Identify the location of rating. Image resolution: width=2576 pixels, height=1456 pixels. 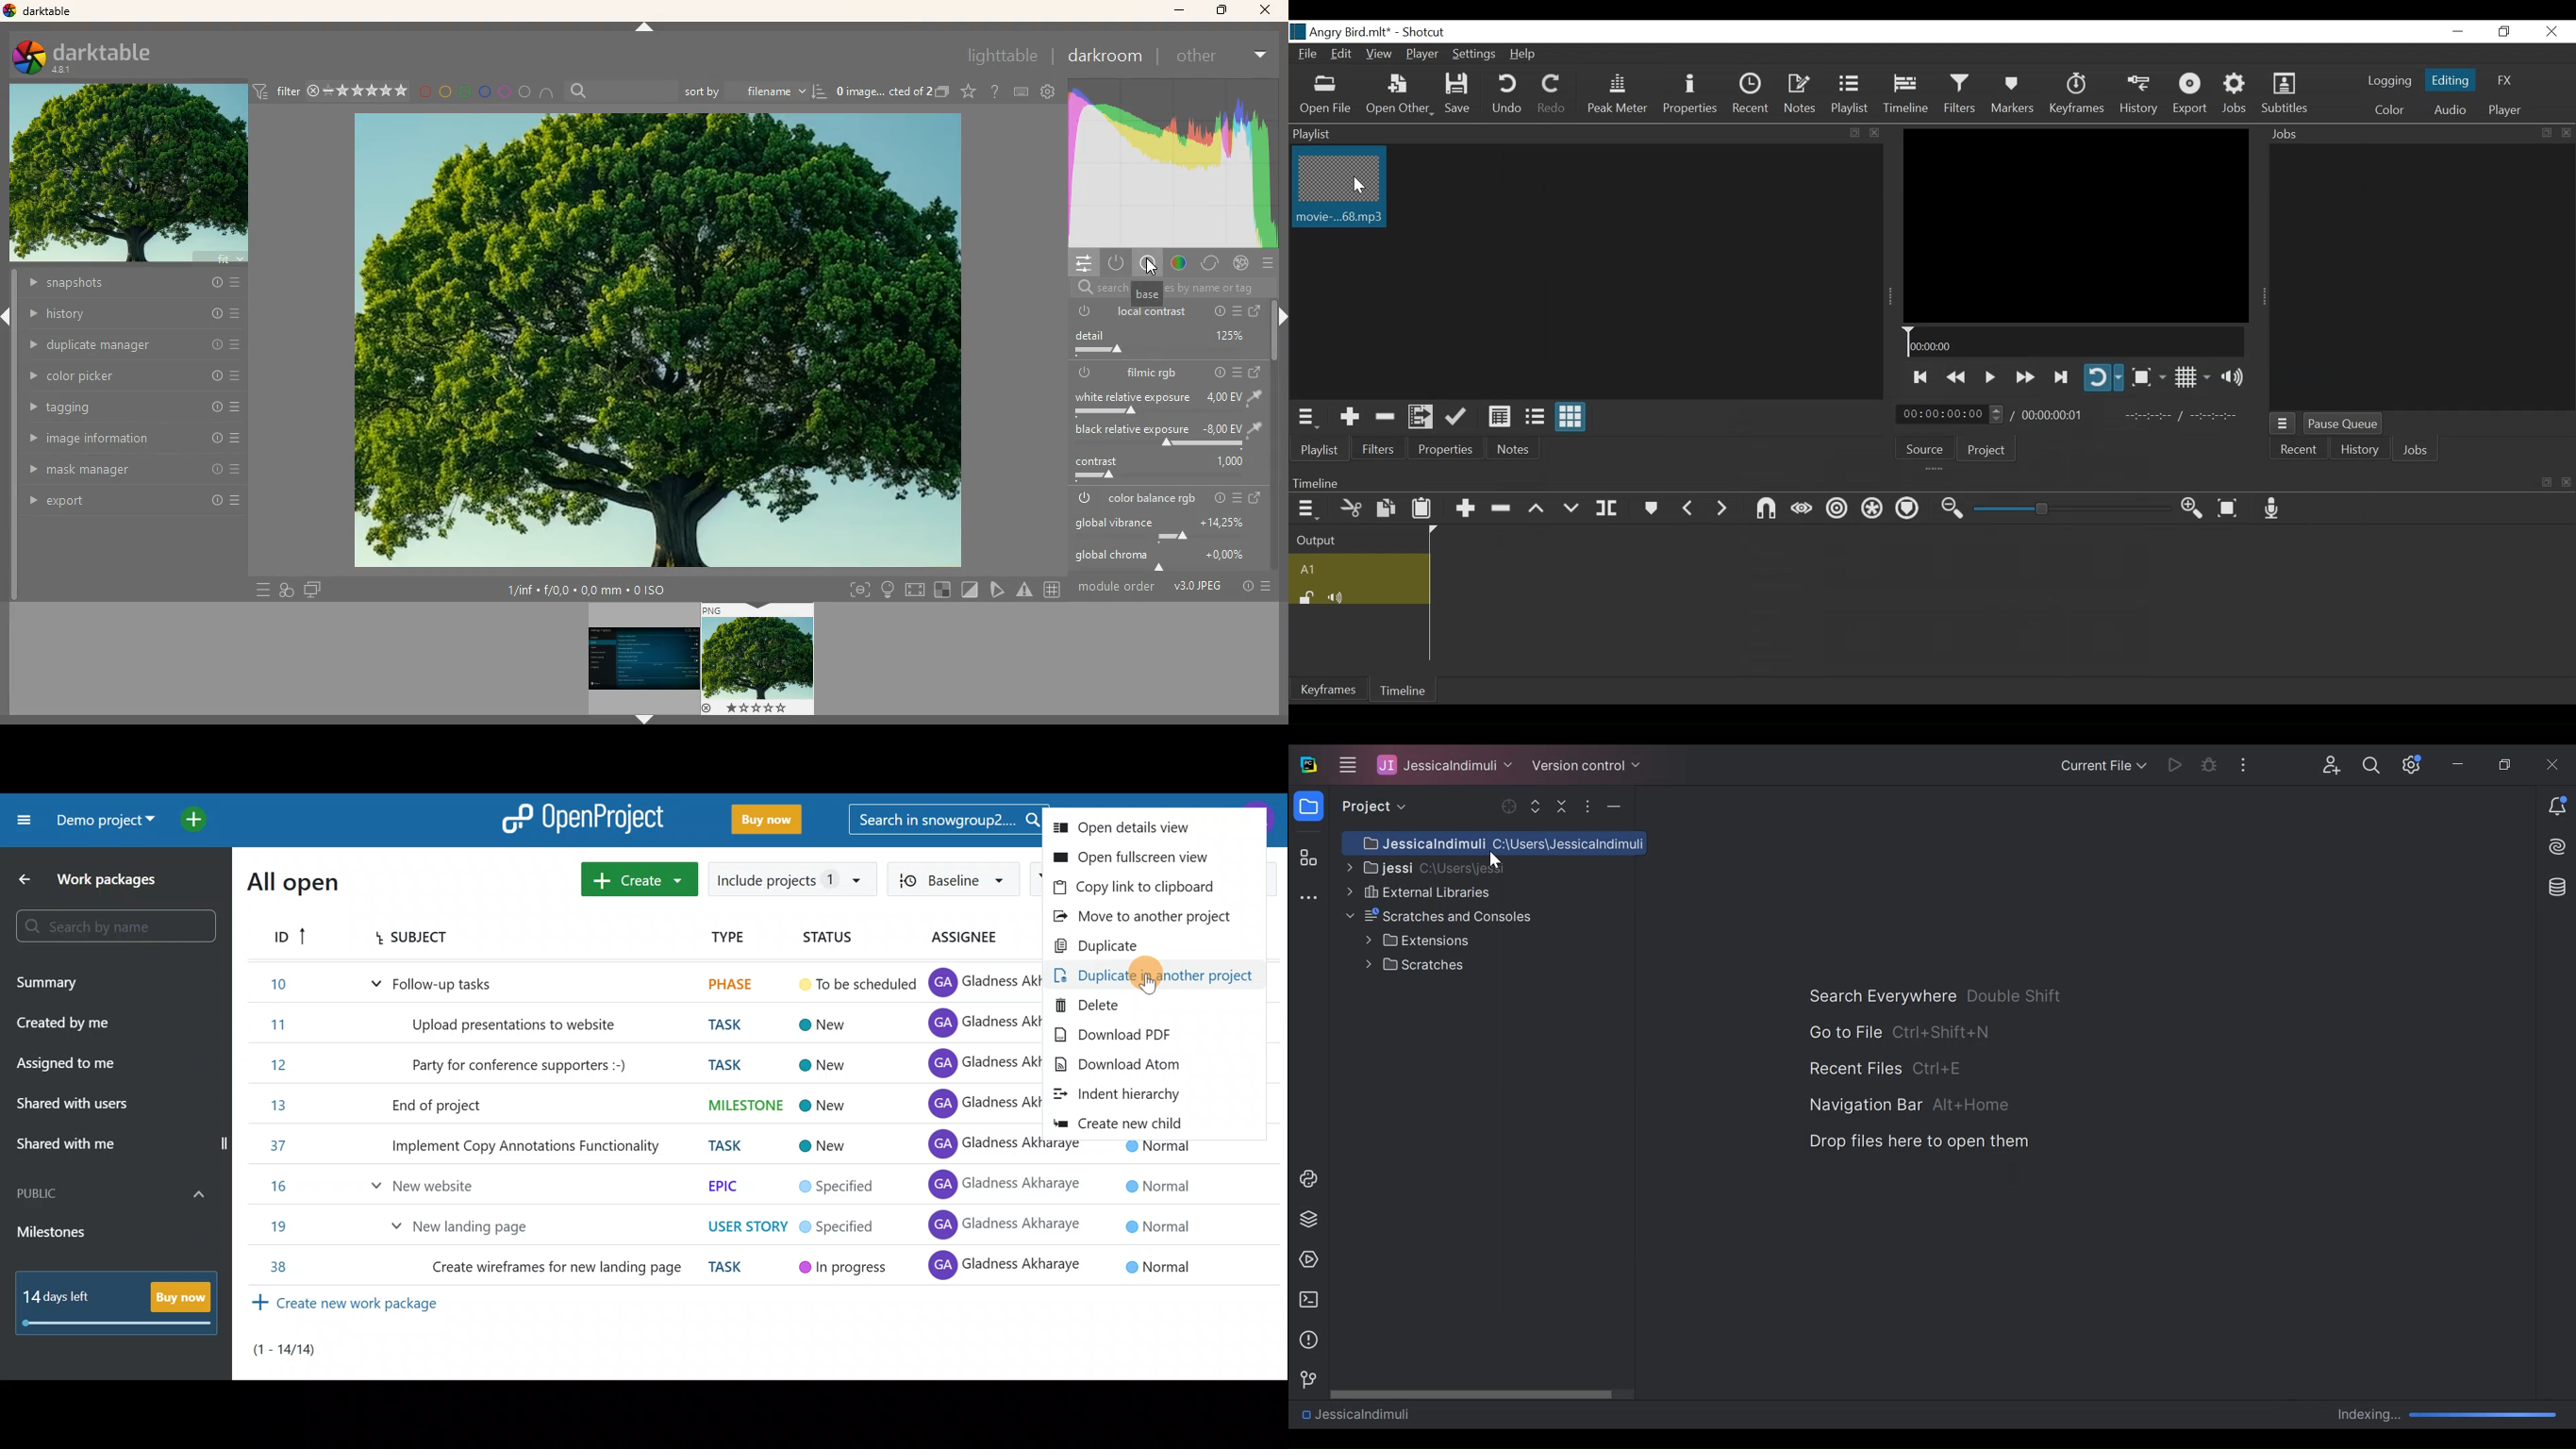
(366, 91).